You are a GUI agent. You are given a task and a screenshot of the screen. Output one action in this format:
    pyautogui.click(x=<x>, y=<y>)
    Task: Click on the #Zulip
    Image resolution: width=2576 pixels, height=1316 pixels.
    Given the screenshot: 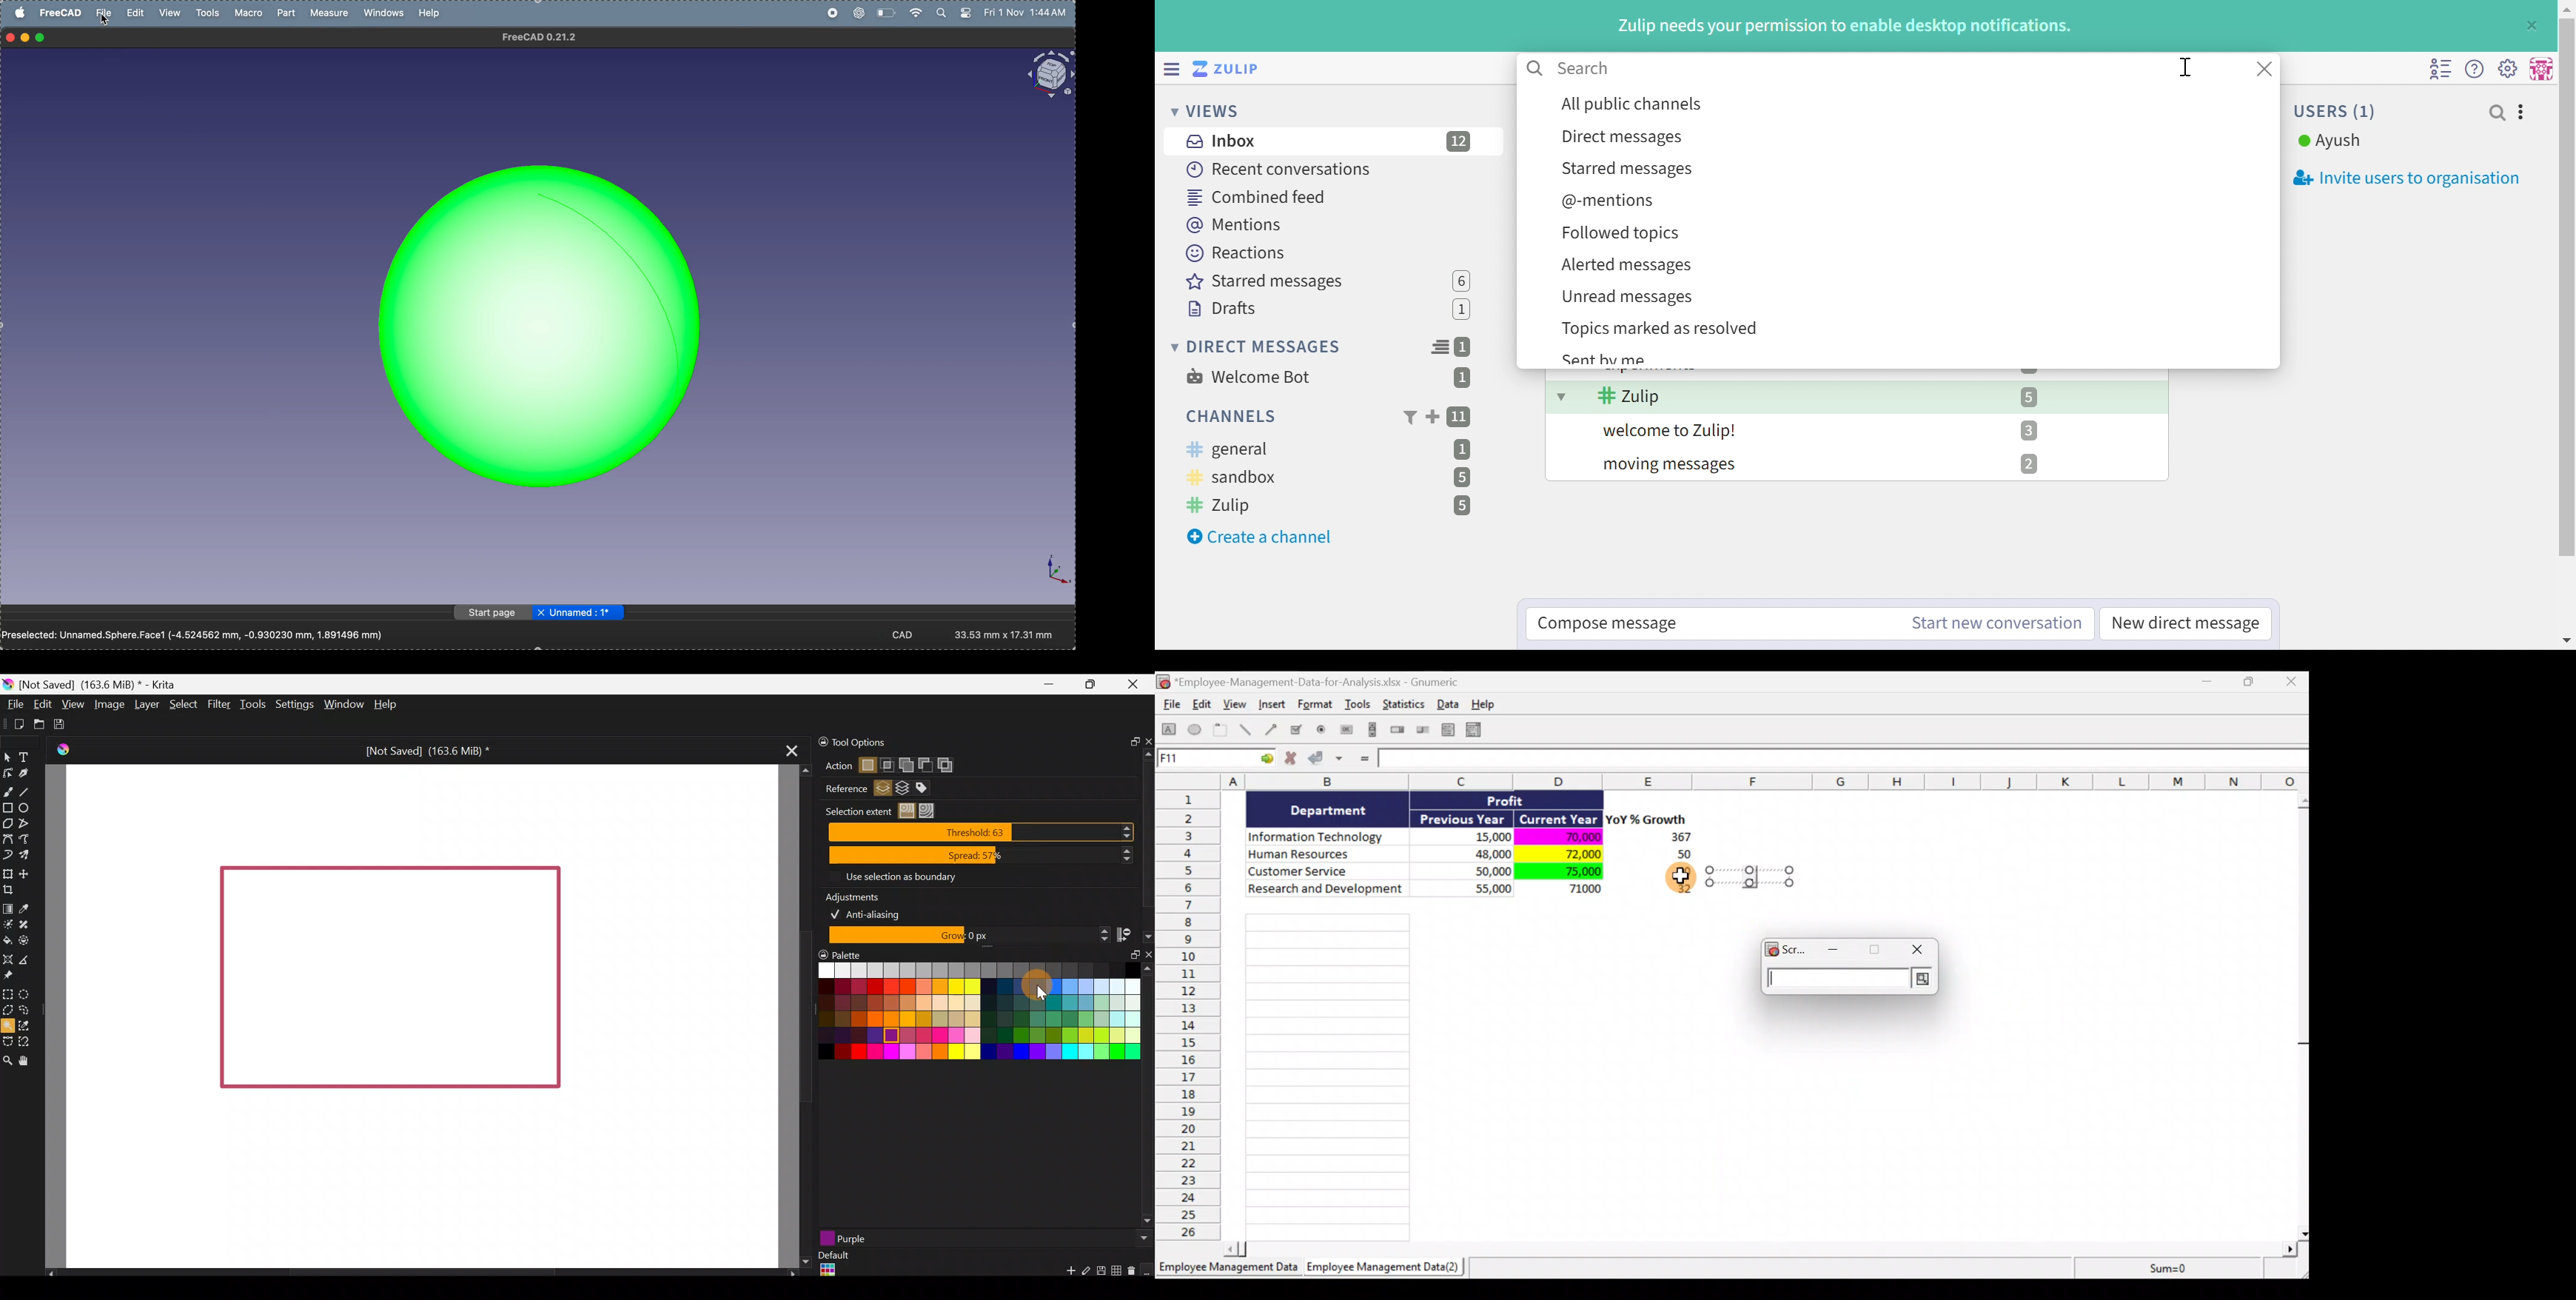 What is the action you would take?
    pyautogui.click(x=1629, y=396)
    